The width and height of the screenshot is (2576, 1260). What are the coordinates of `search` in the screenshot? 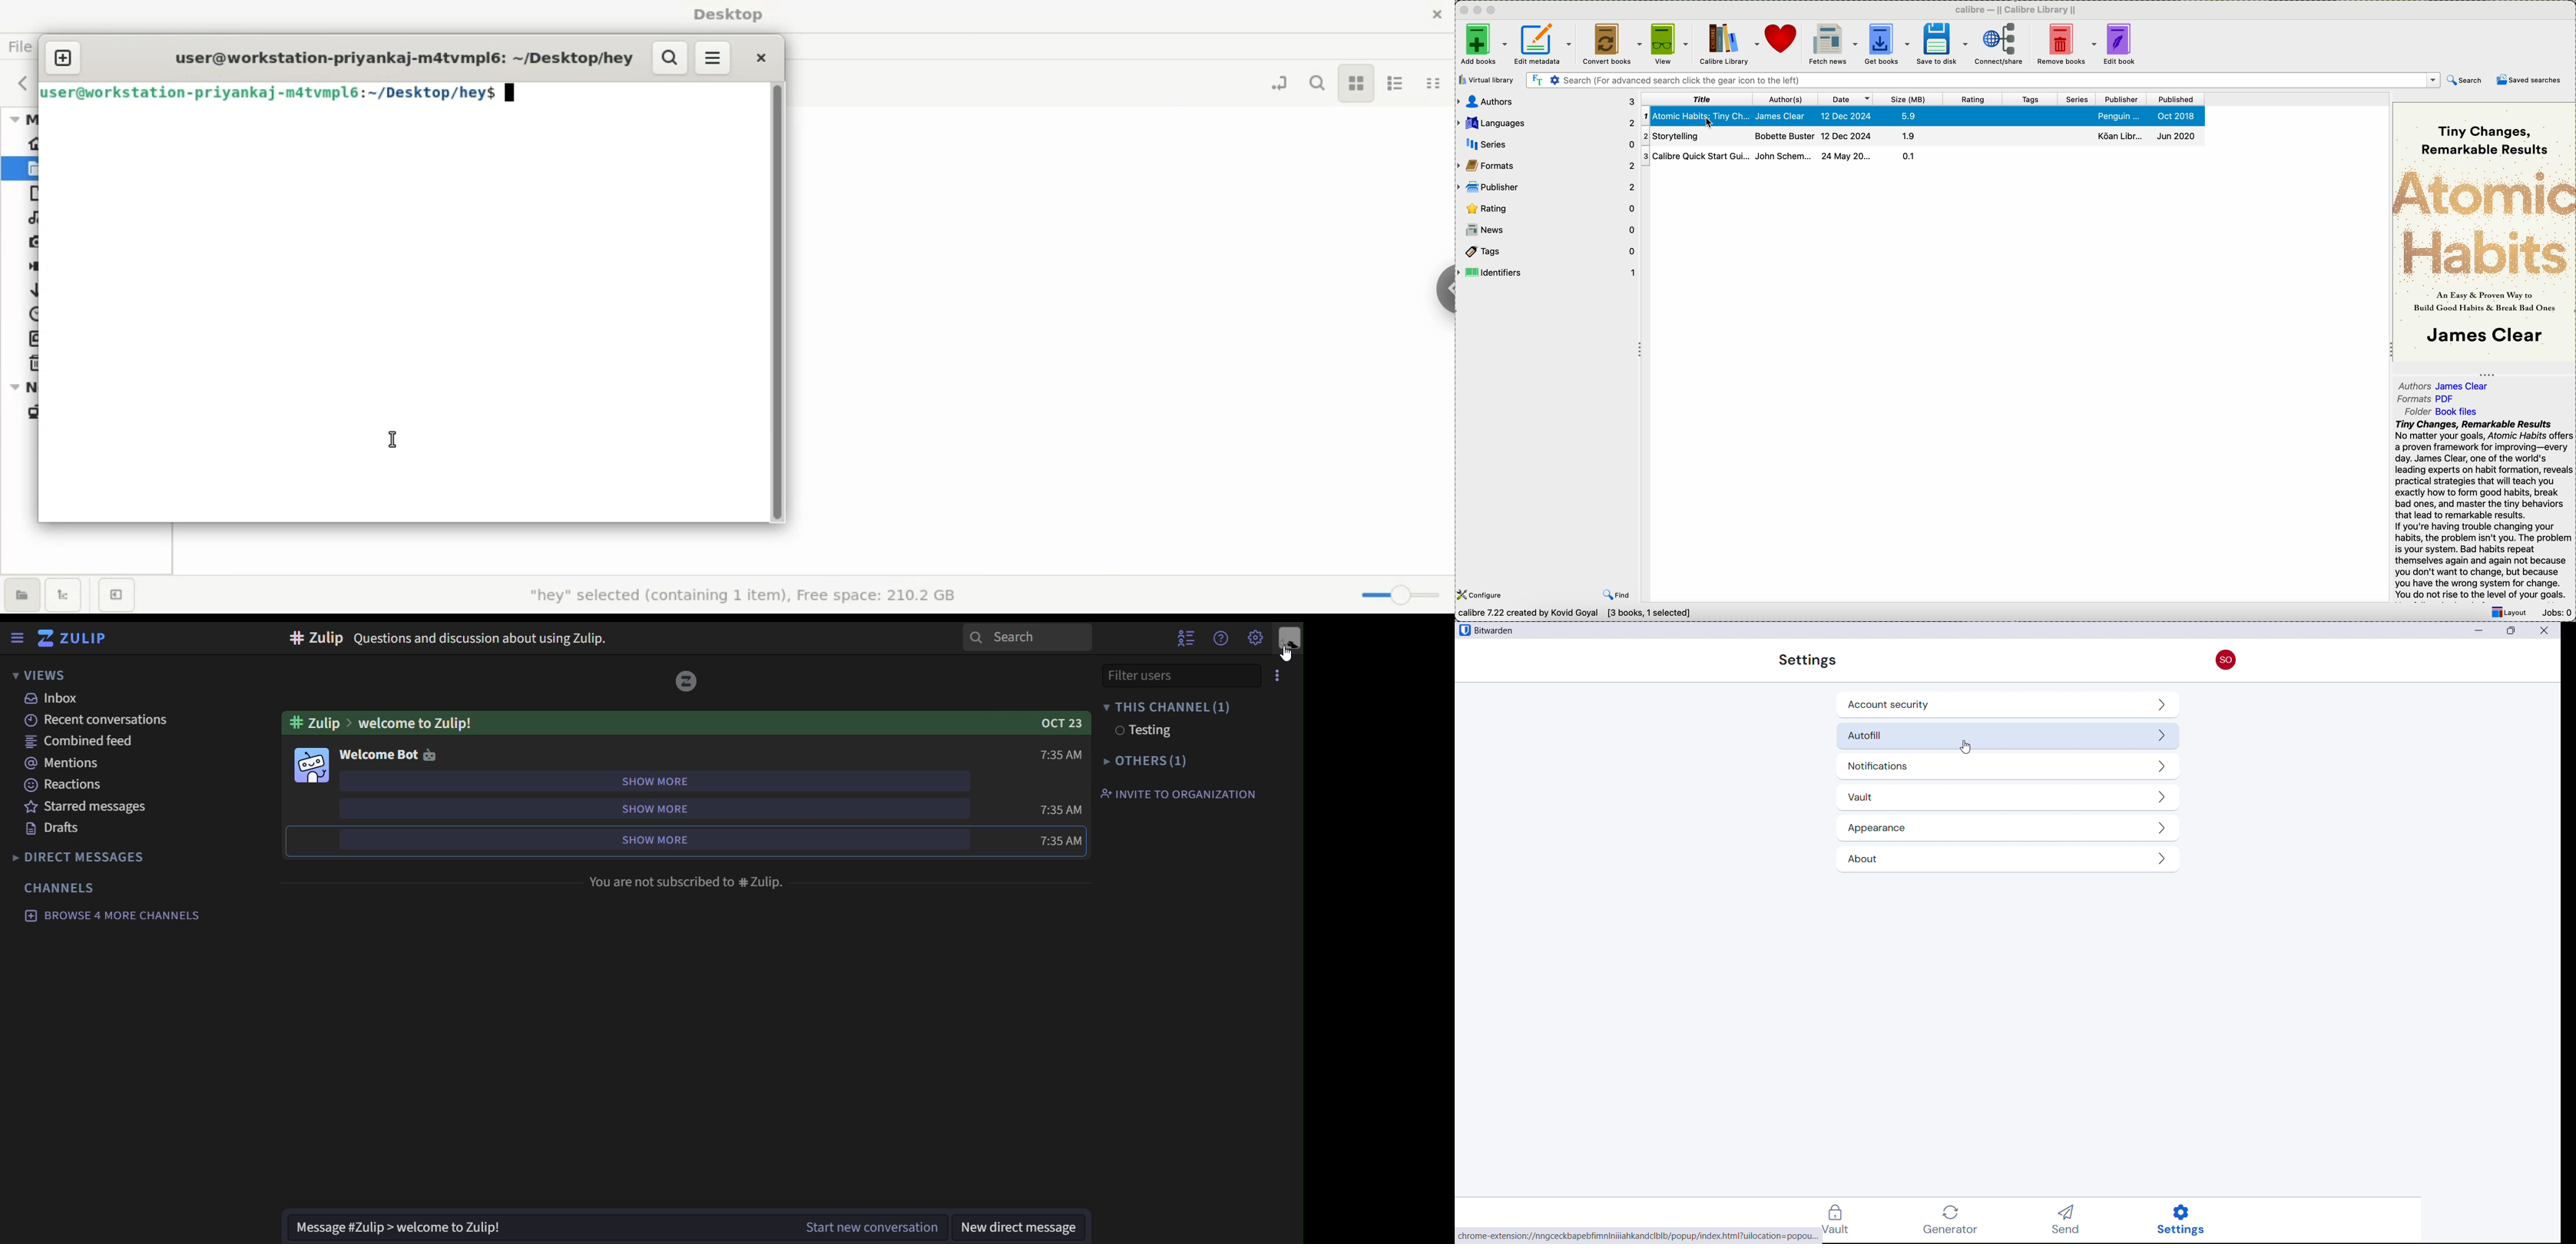 It's located at (2465, 82).